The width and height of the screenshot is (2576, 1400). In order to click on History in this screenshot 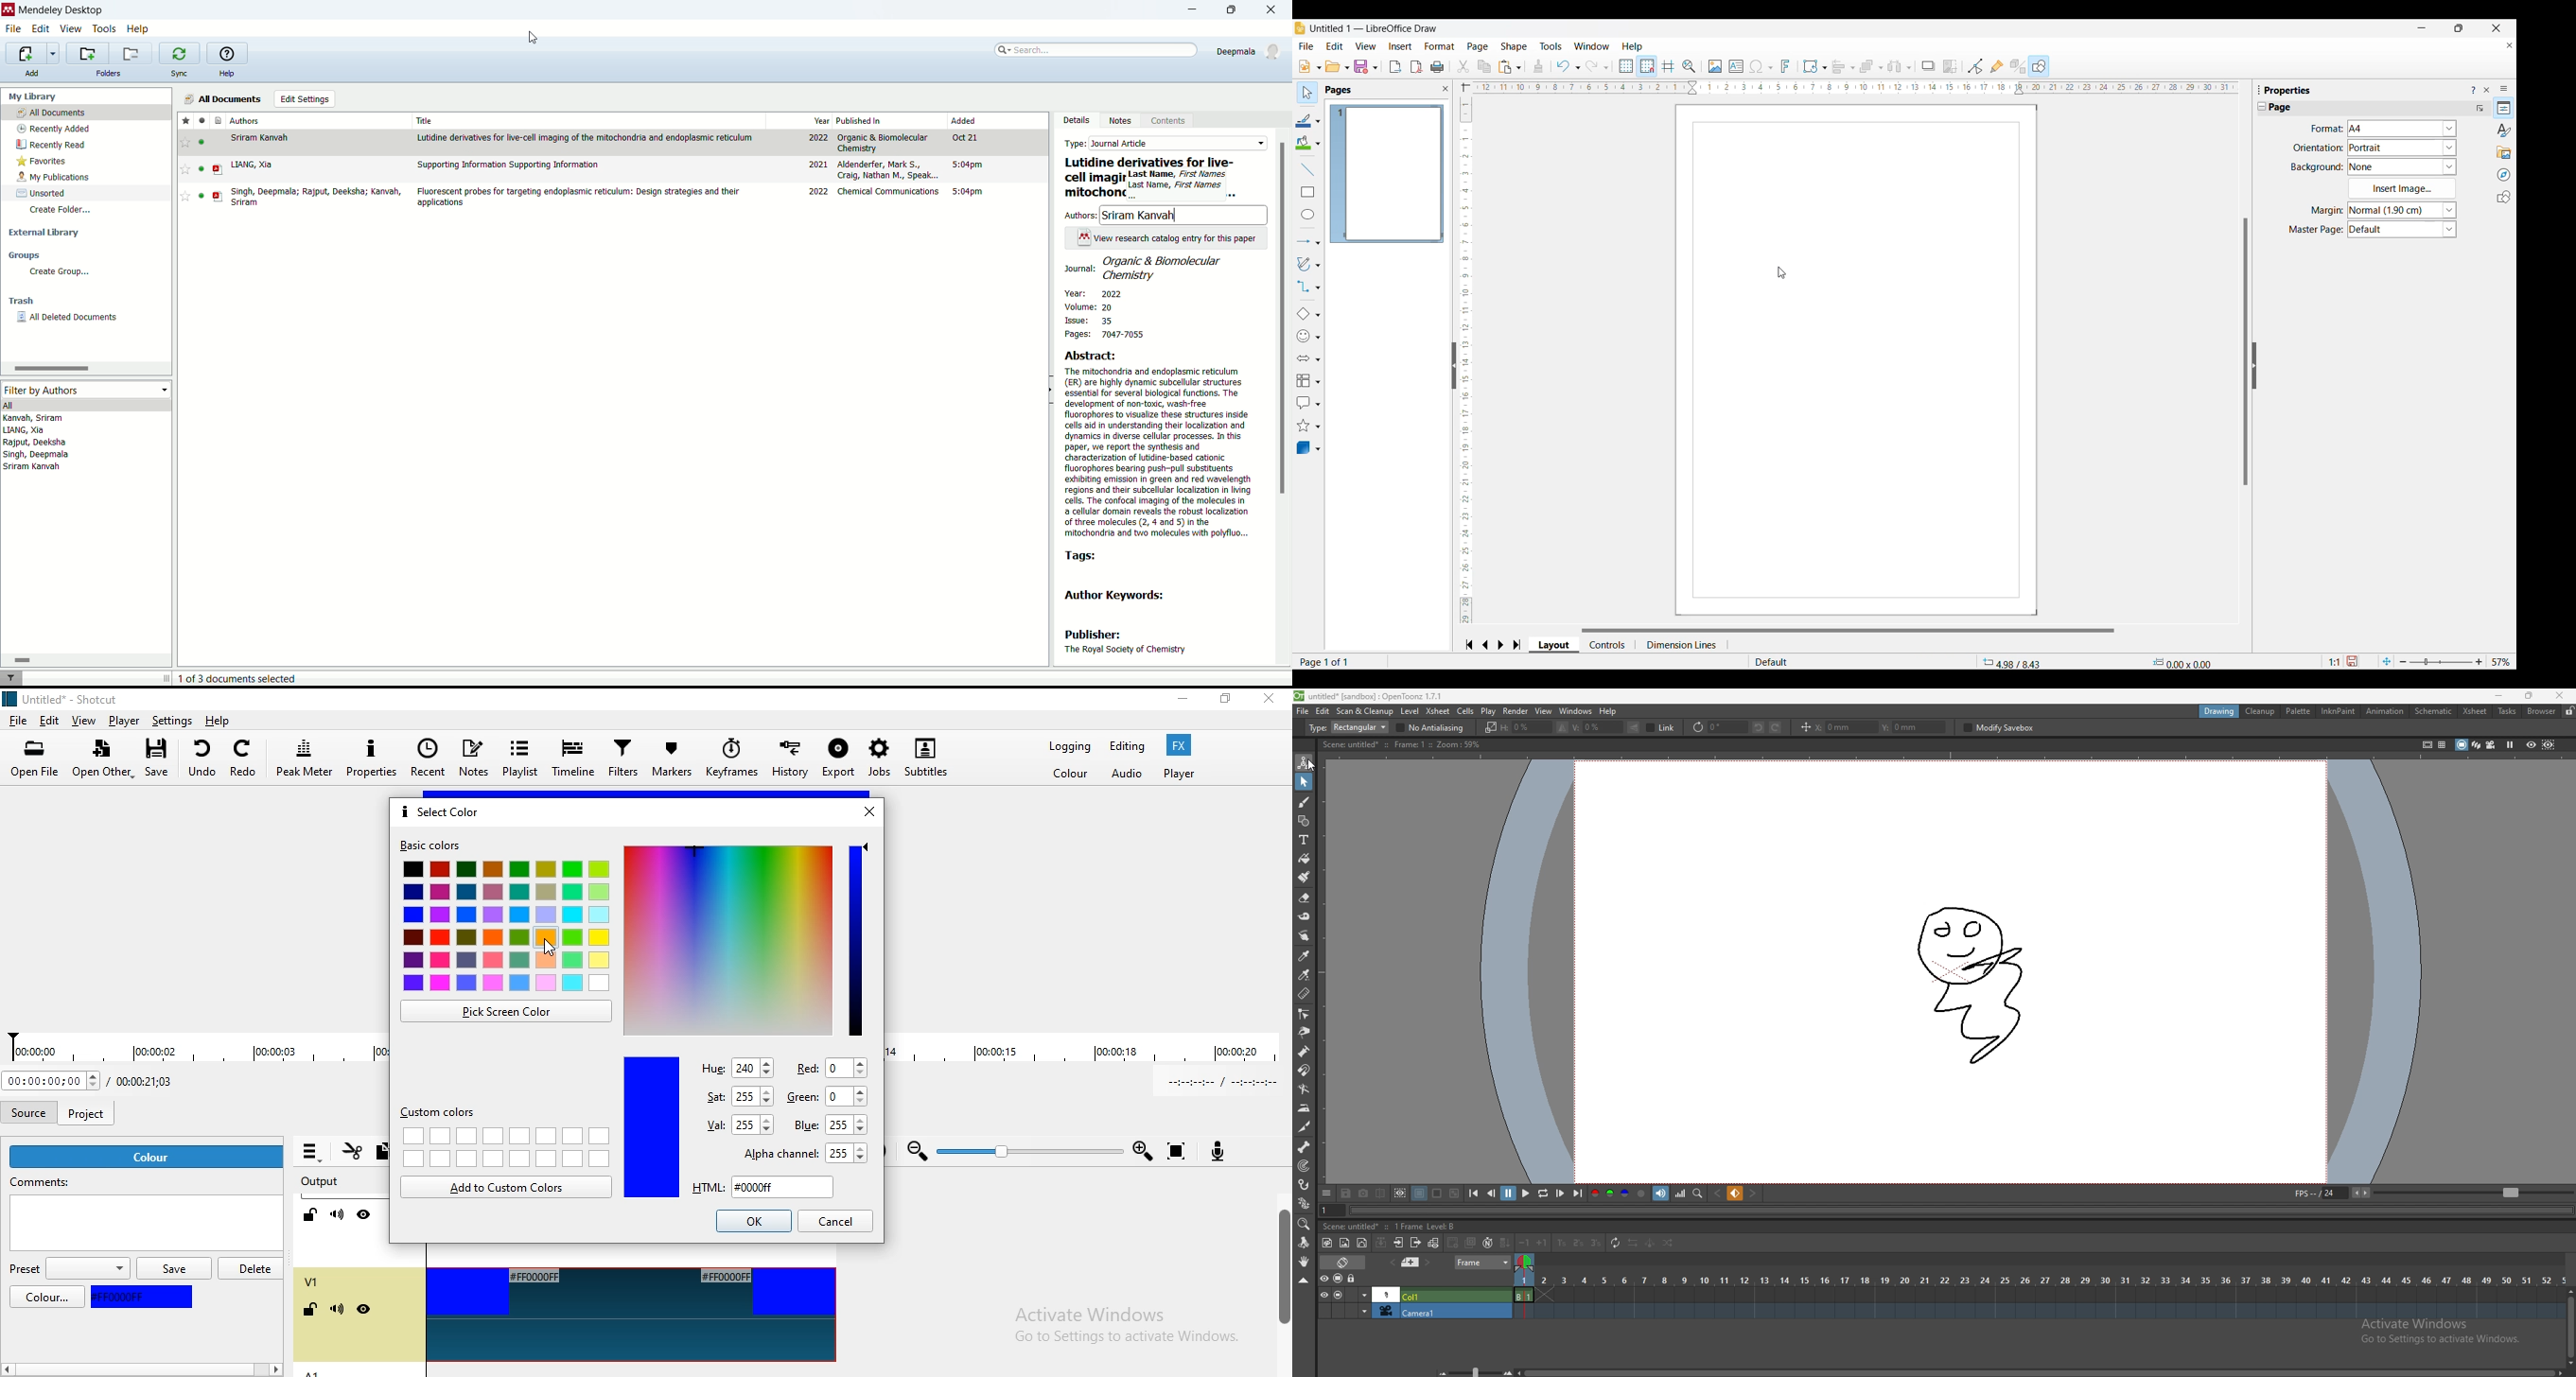, I will do `click(793, 764)`.